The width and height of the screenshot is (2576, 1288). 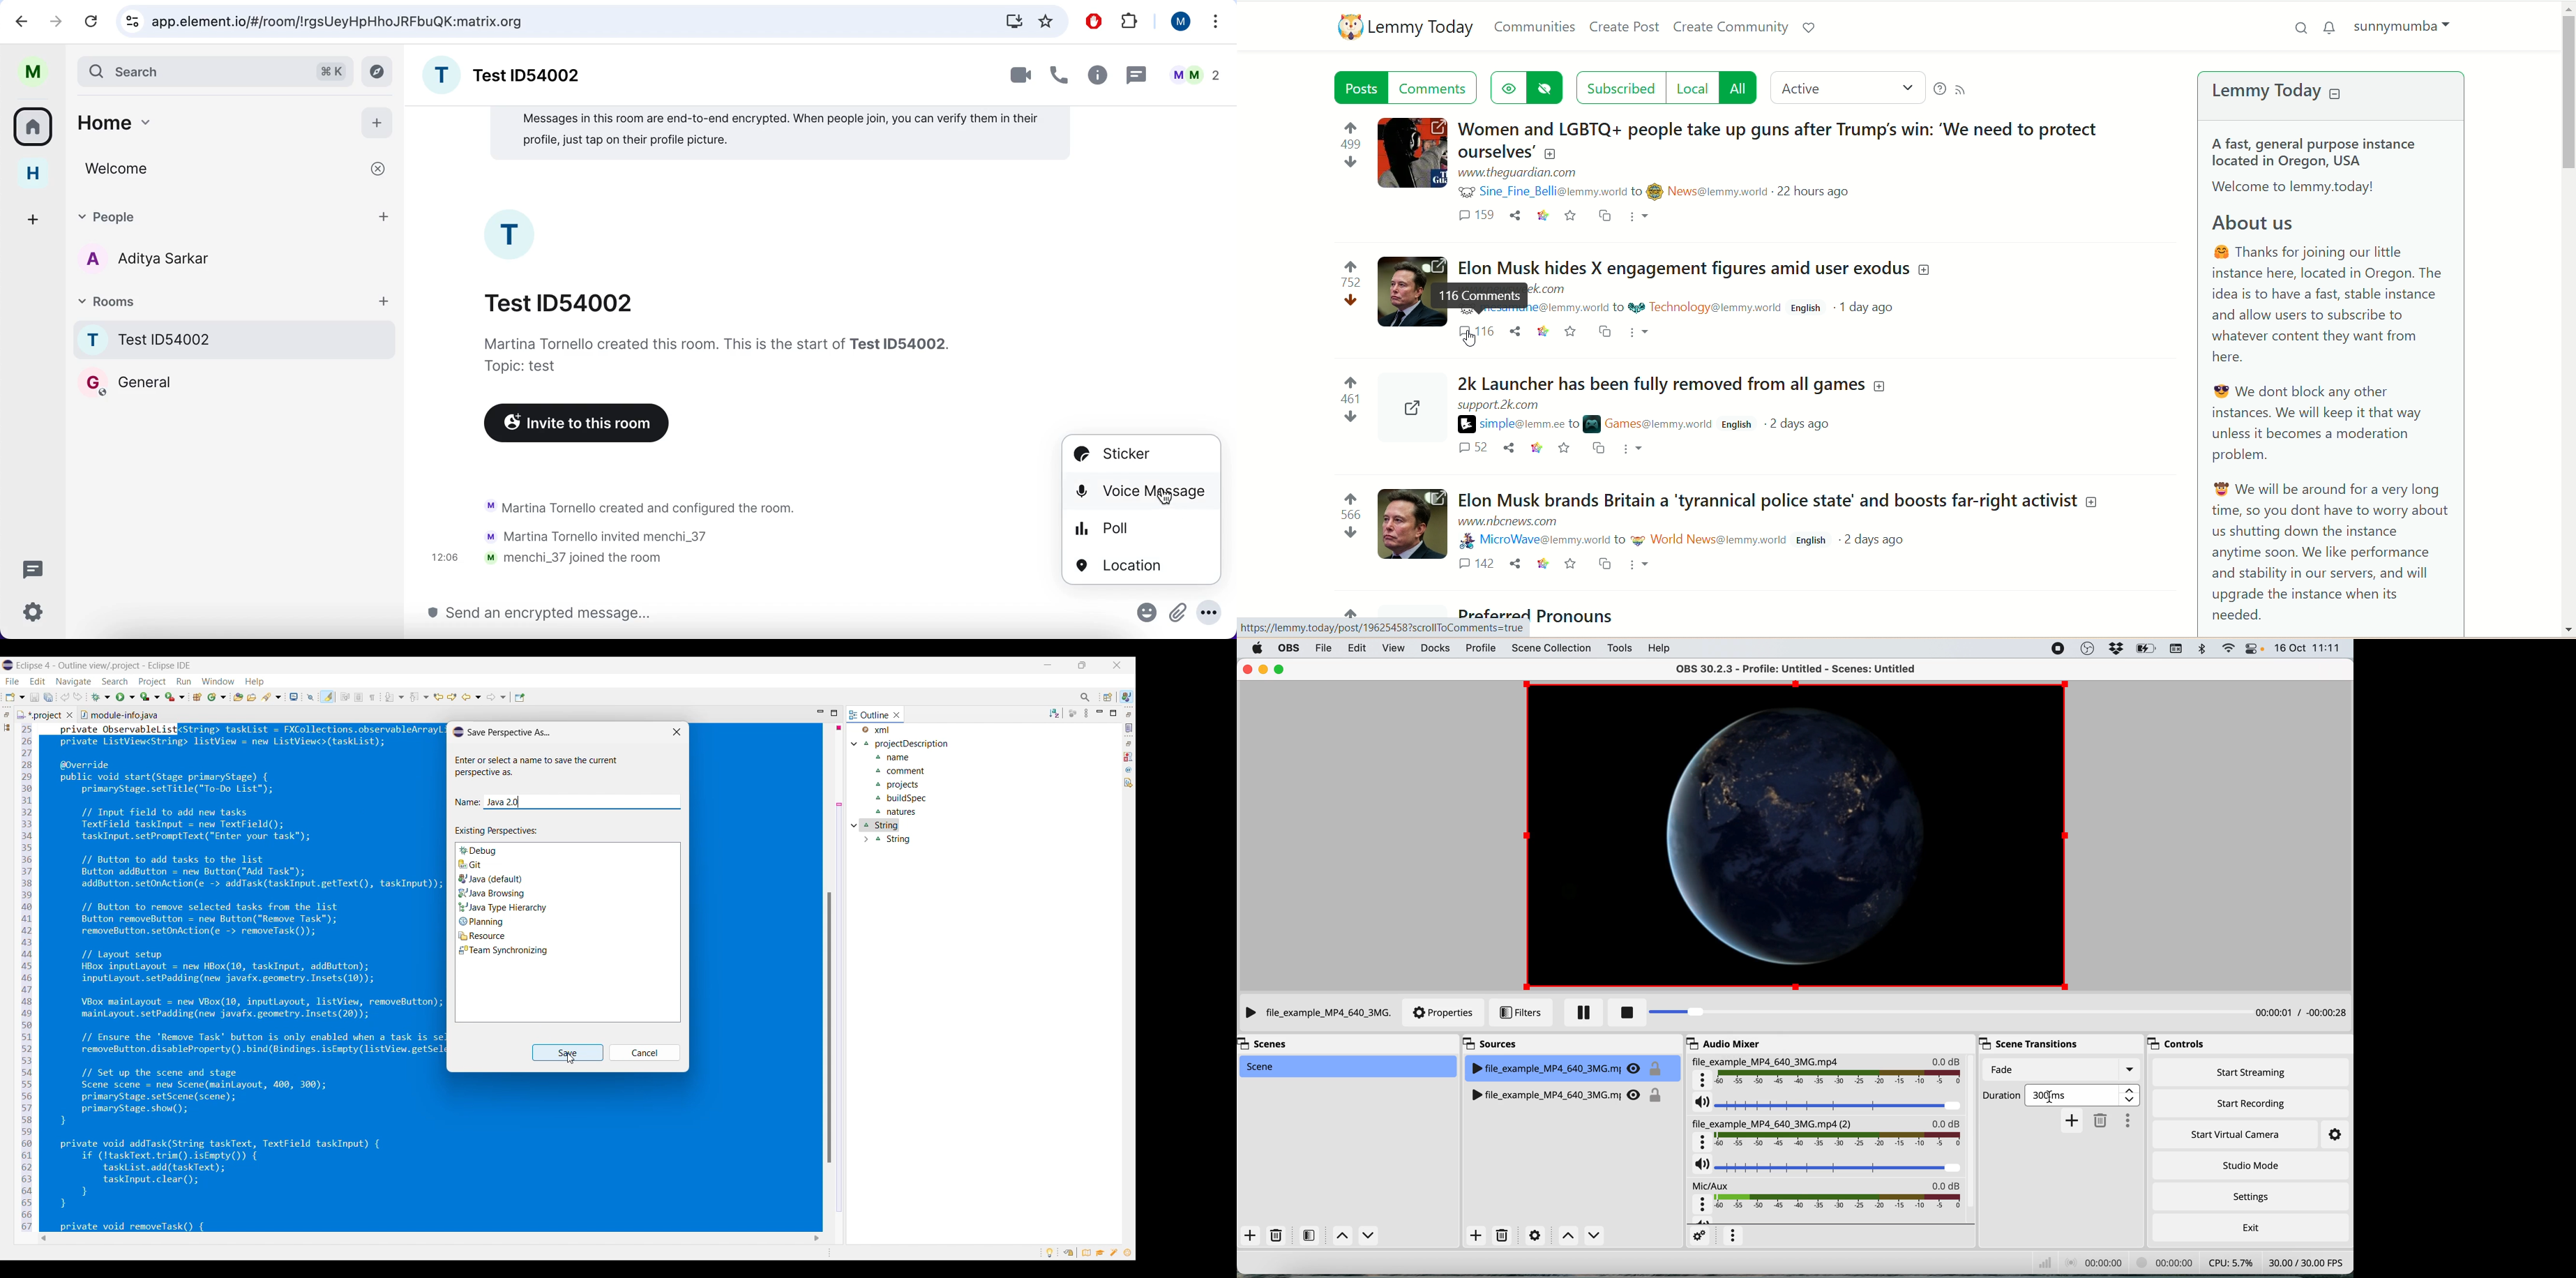 I want to click on @lemmy.world to @g® Technology@lemmy.world English - 1 day ago, so click(x=1719, y=306).